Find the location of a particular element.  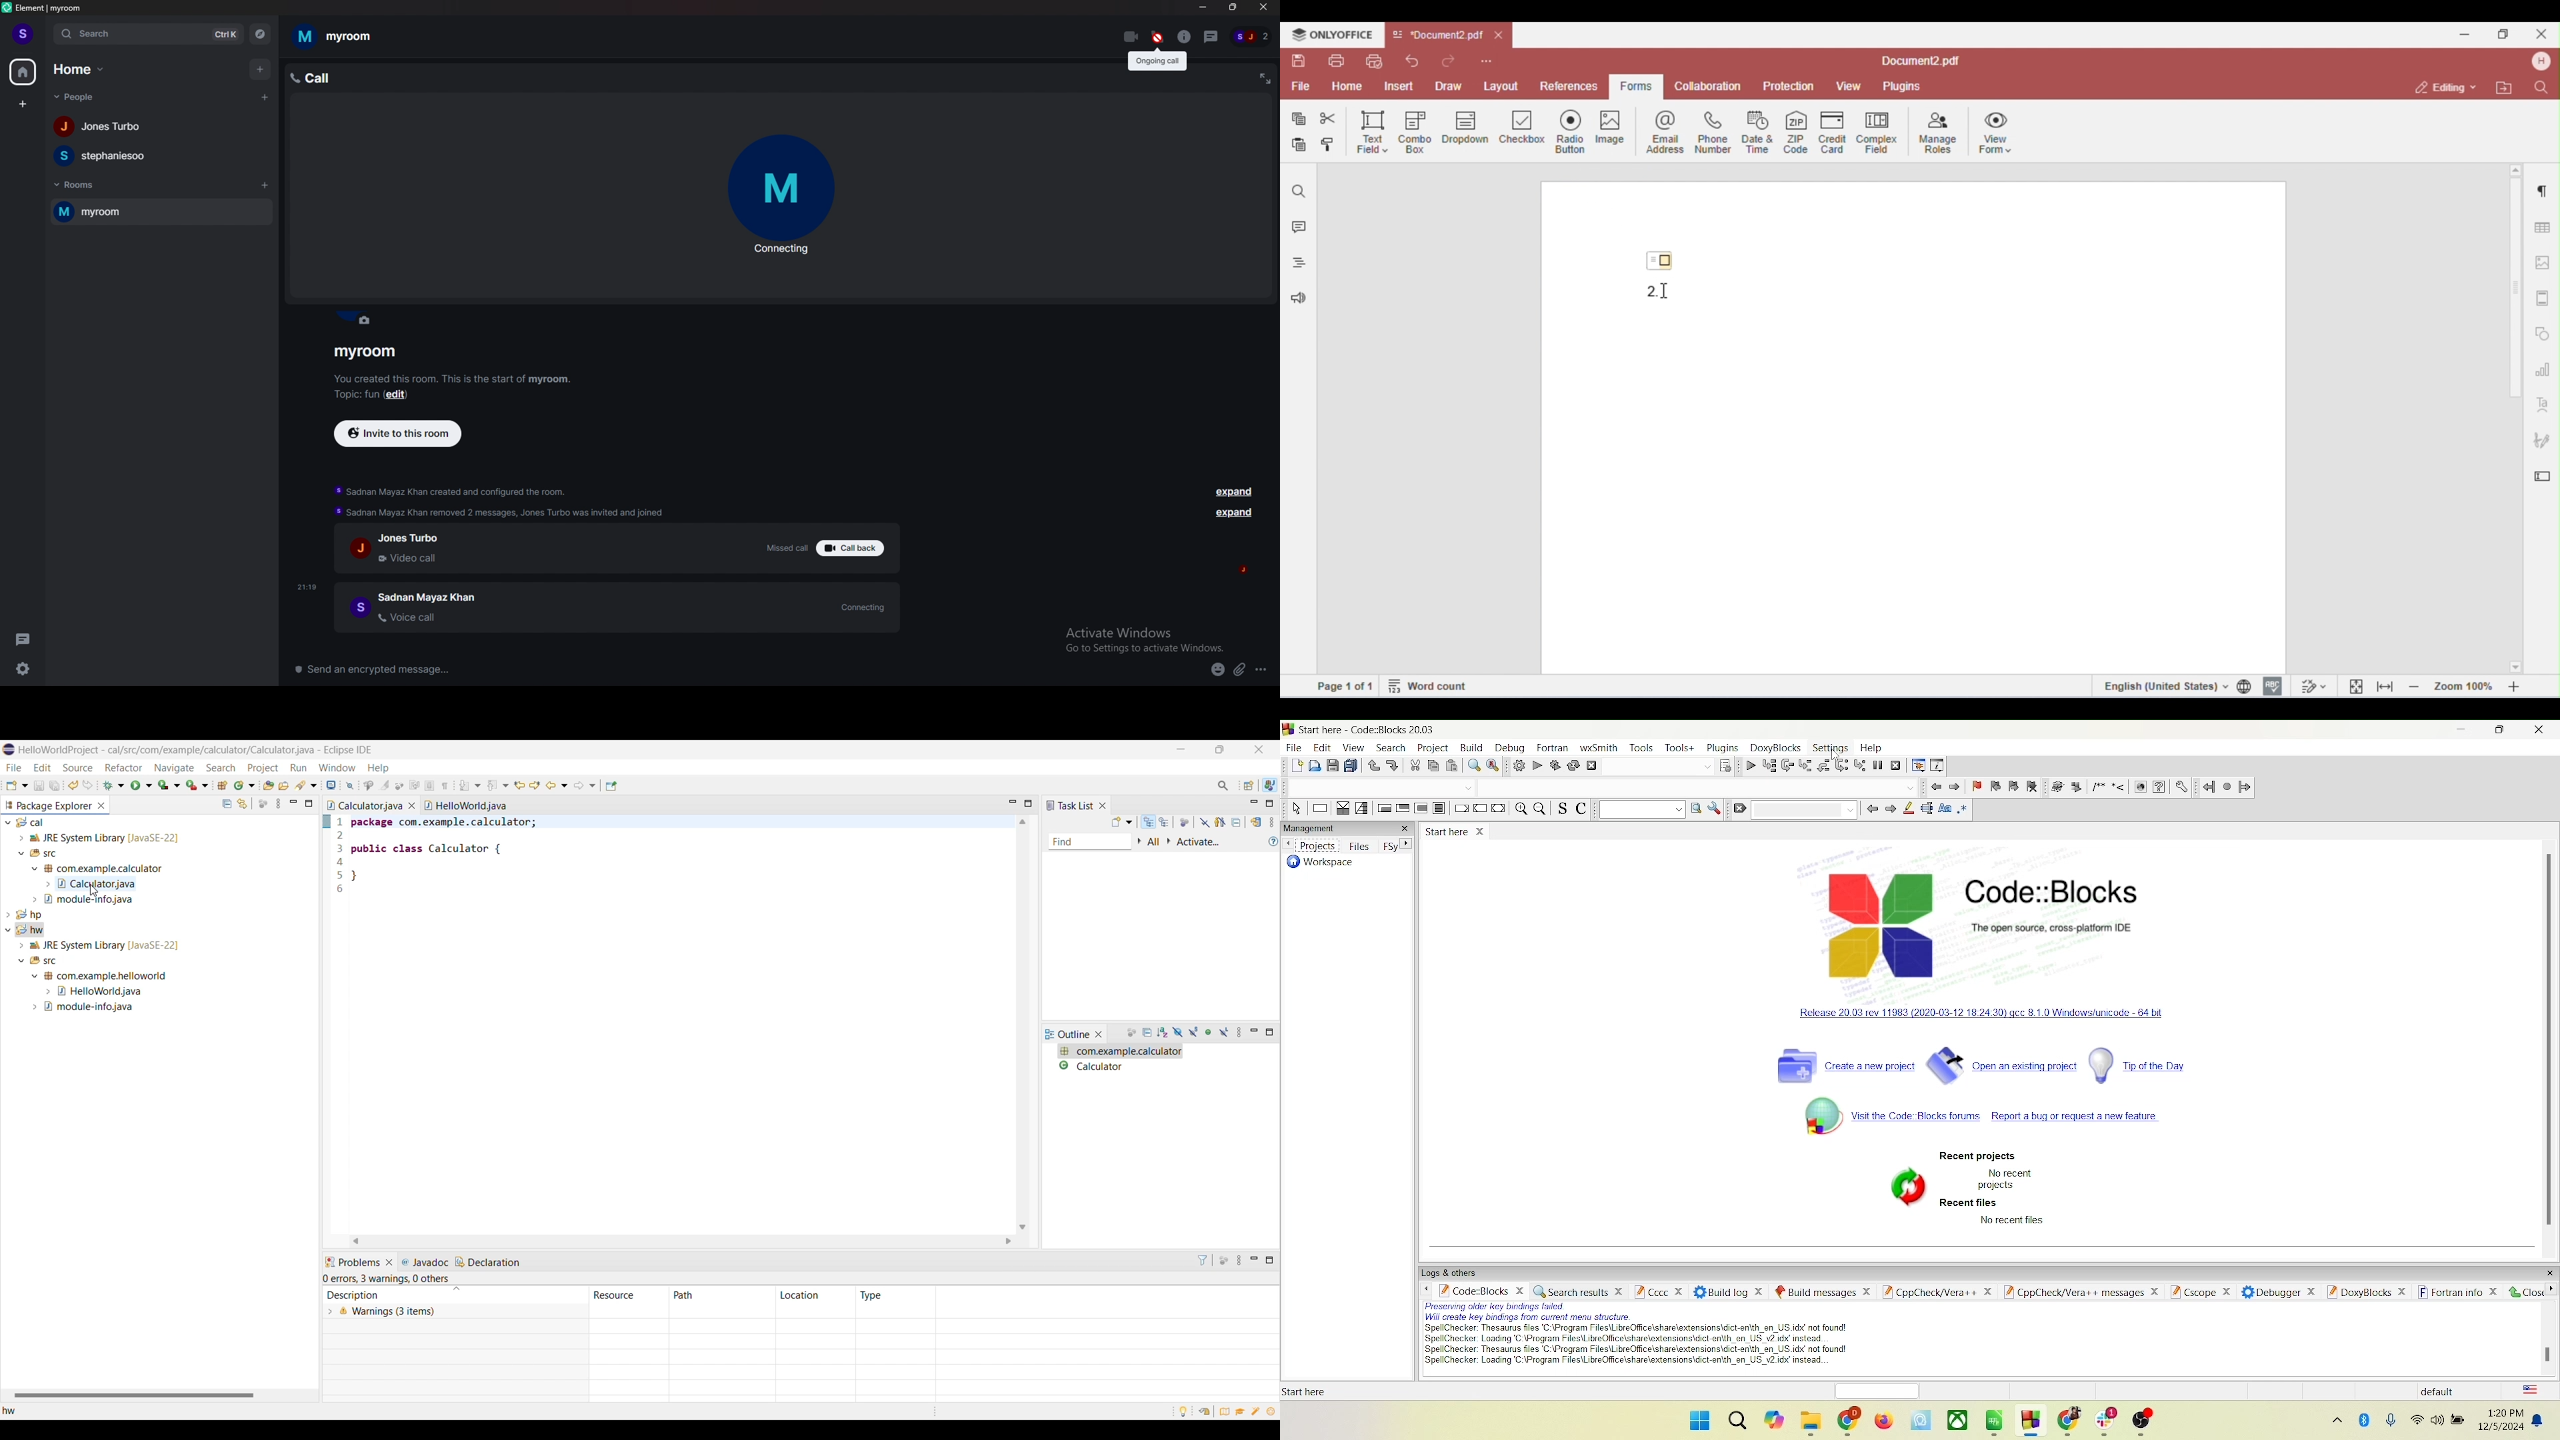

continue instruction is located at coordinates (1481, 808).